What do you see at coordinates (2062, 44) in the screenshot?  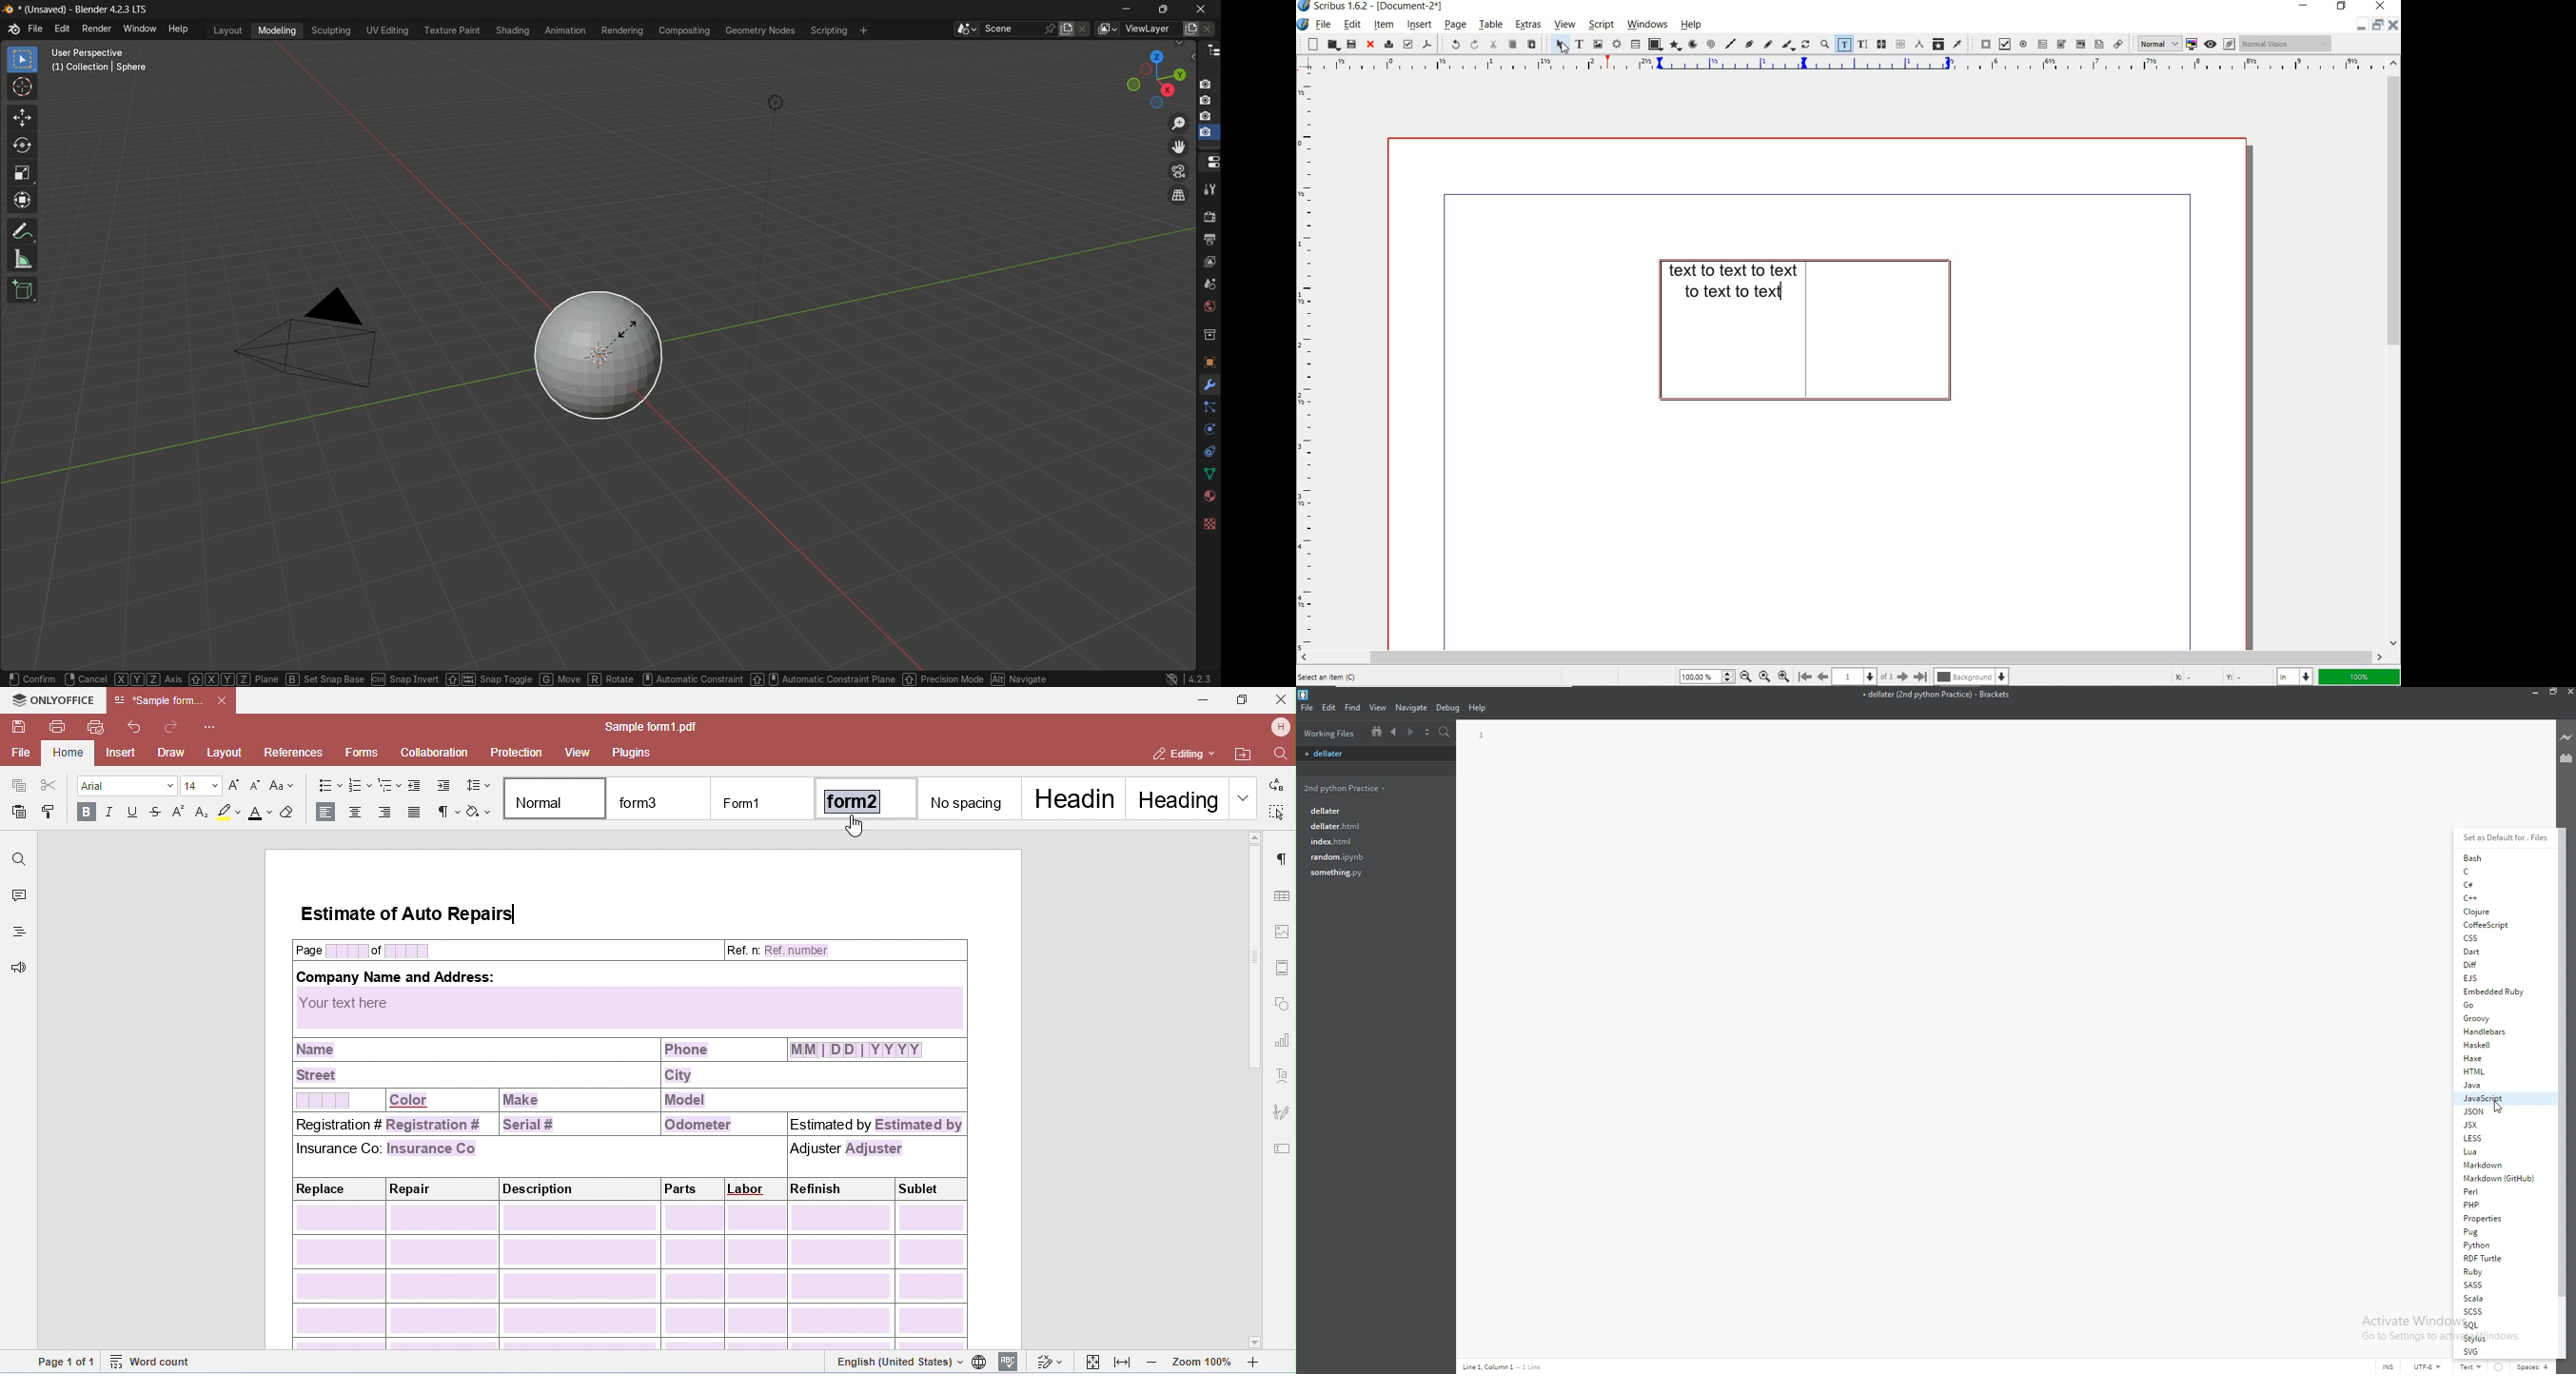 I see `pdf combo box` at bounding box center [2062, 44].